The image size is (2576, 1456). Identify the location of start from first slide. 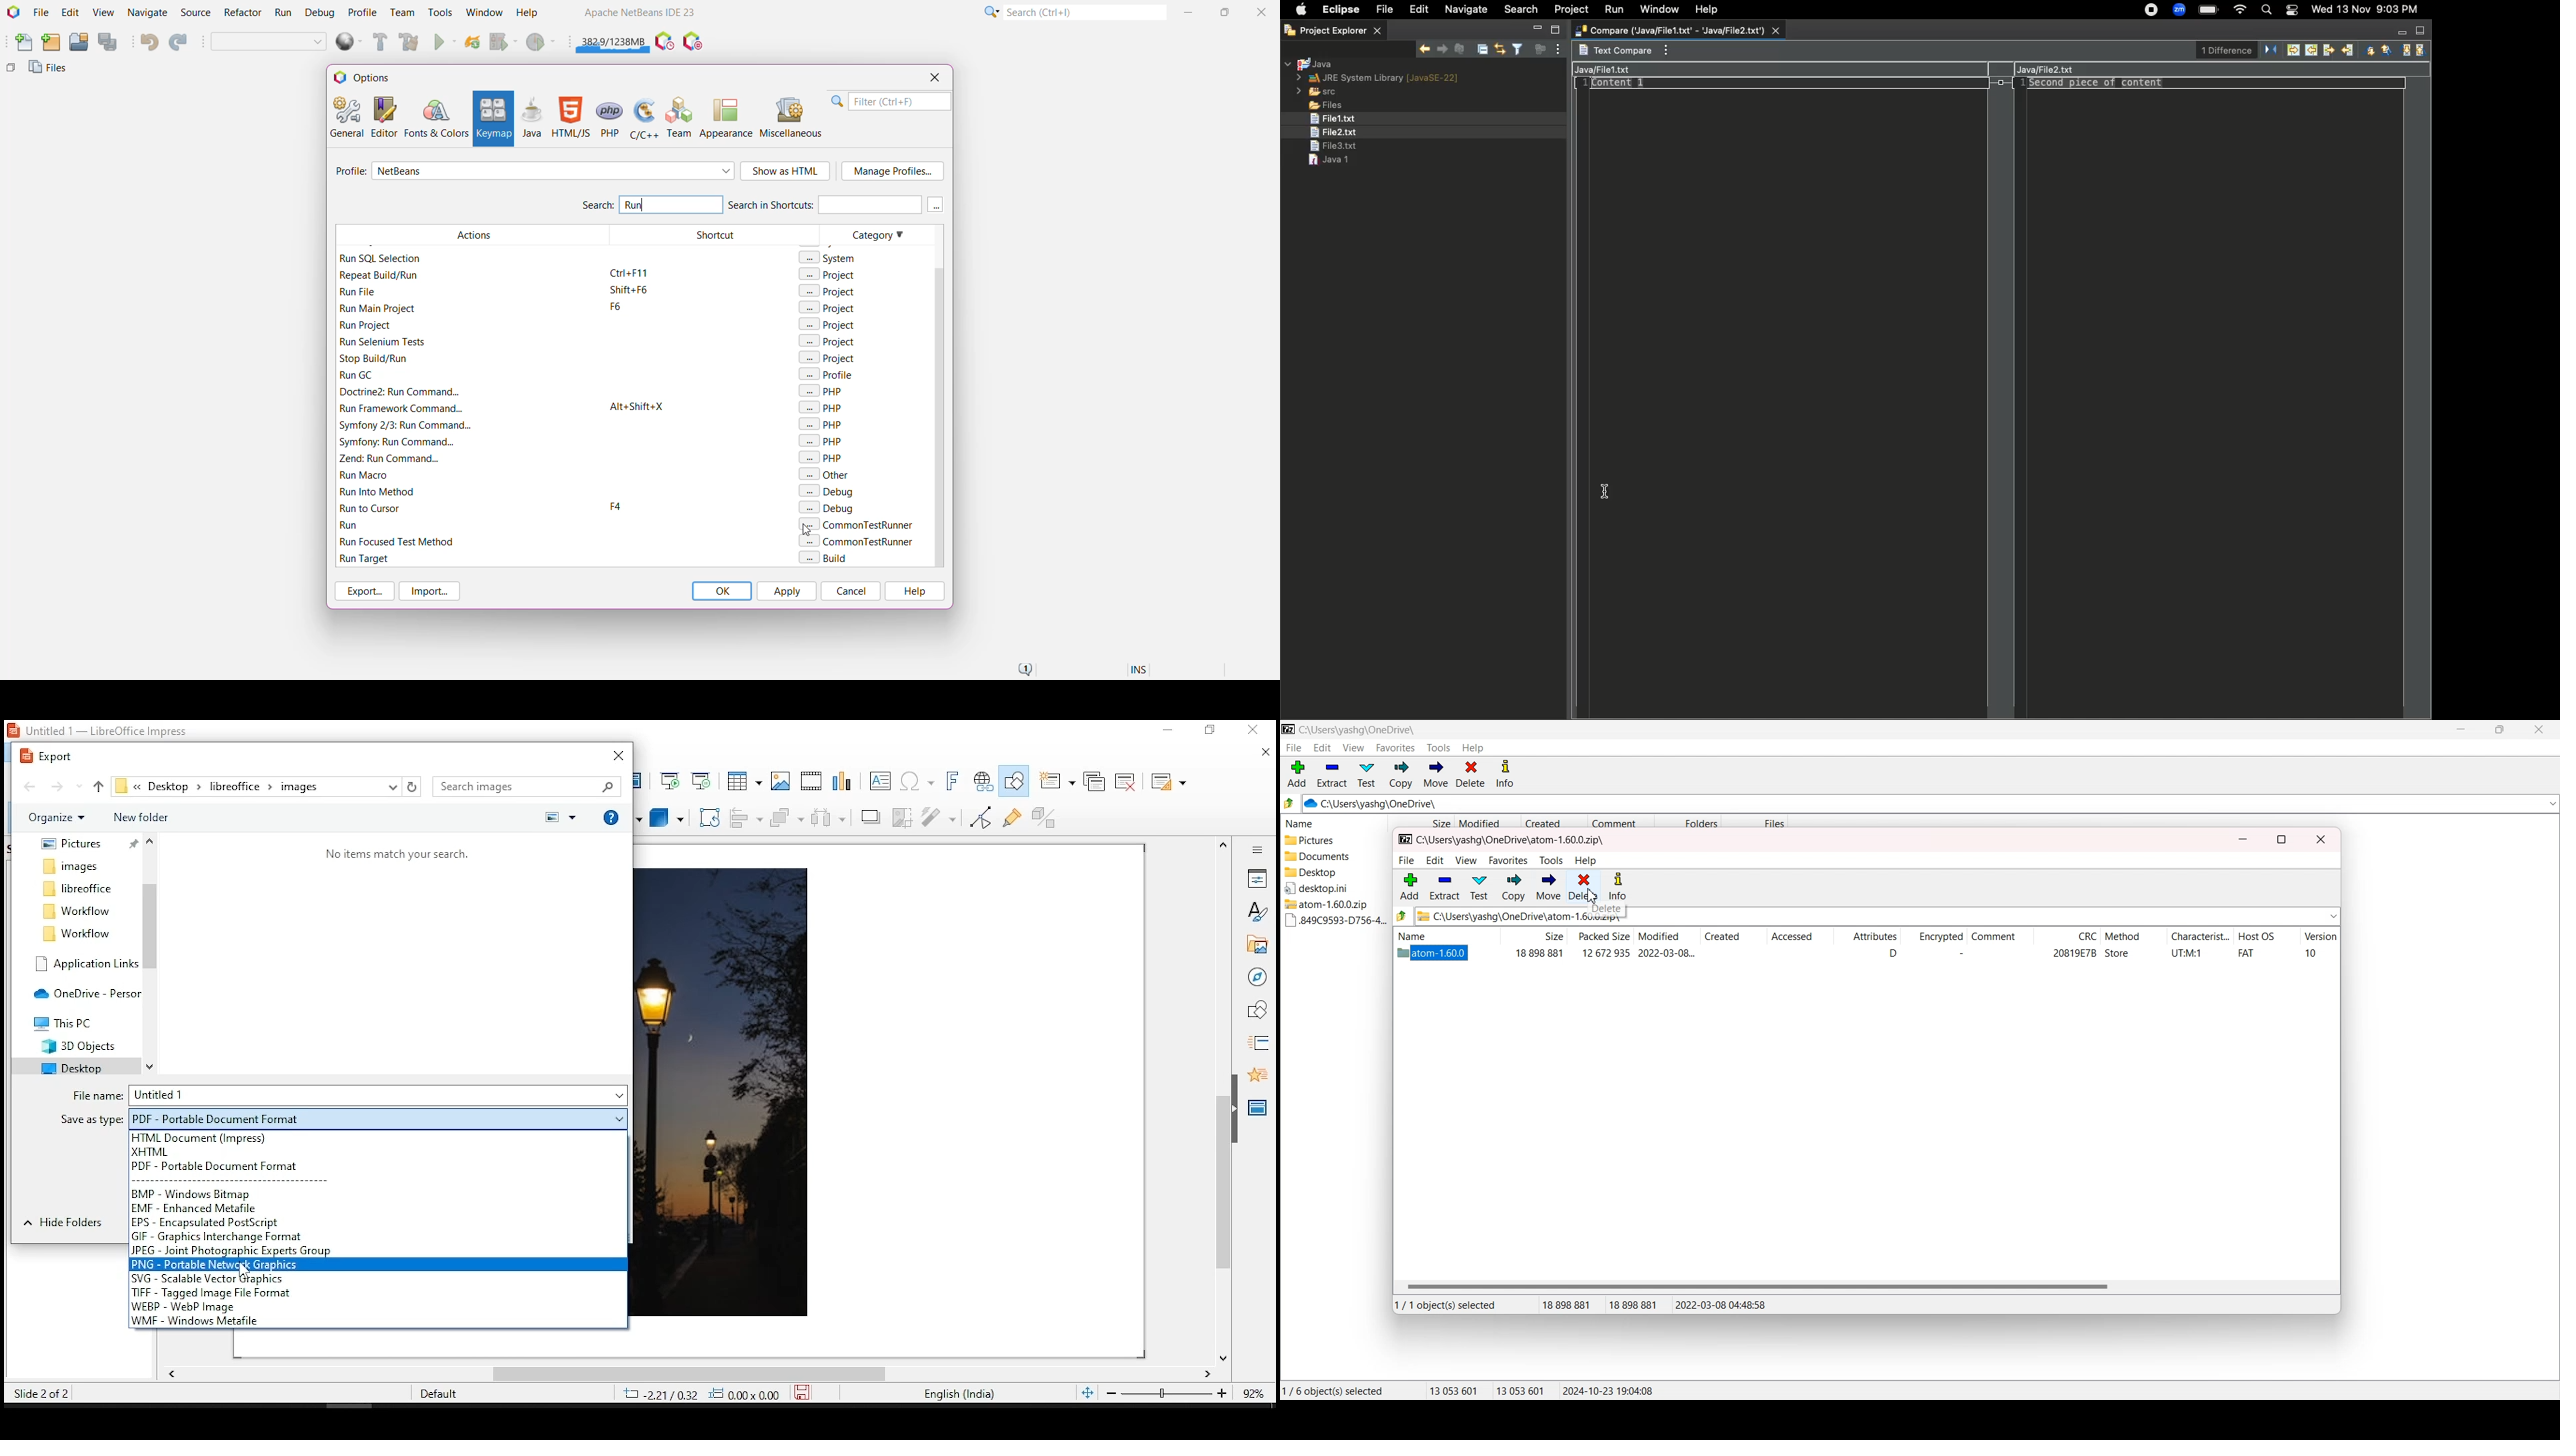
(670, 780).